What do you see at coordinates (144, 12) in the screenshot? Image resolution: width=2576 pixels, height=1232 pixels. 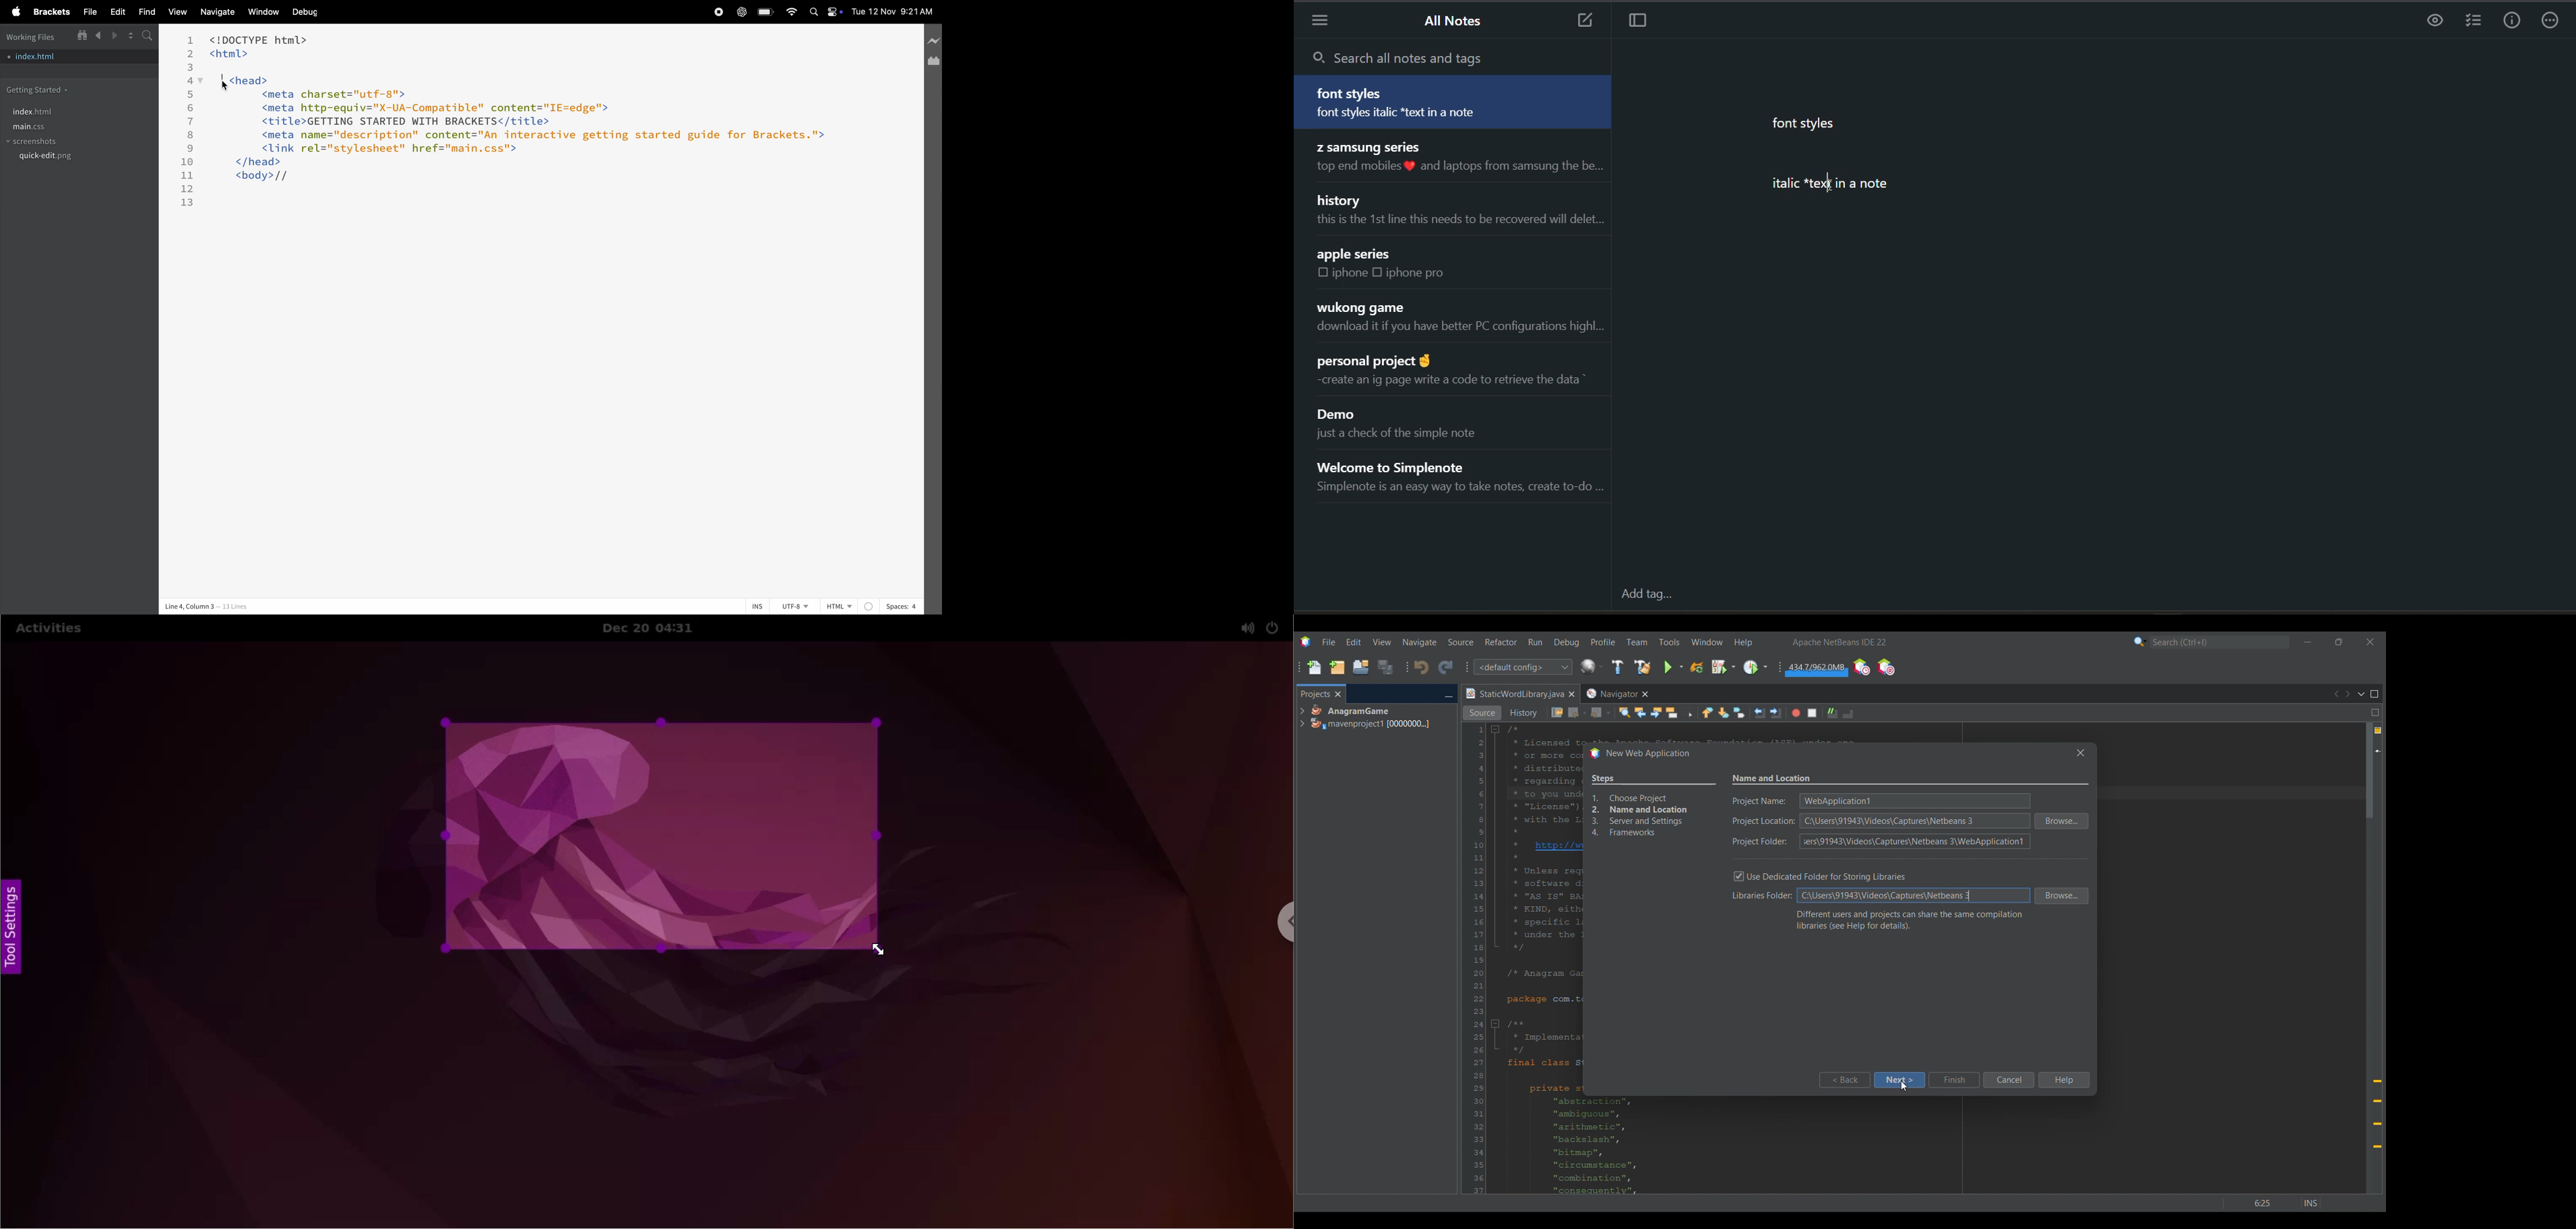 I see `find` at bounding box center [144, 12].